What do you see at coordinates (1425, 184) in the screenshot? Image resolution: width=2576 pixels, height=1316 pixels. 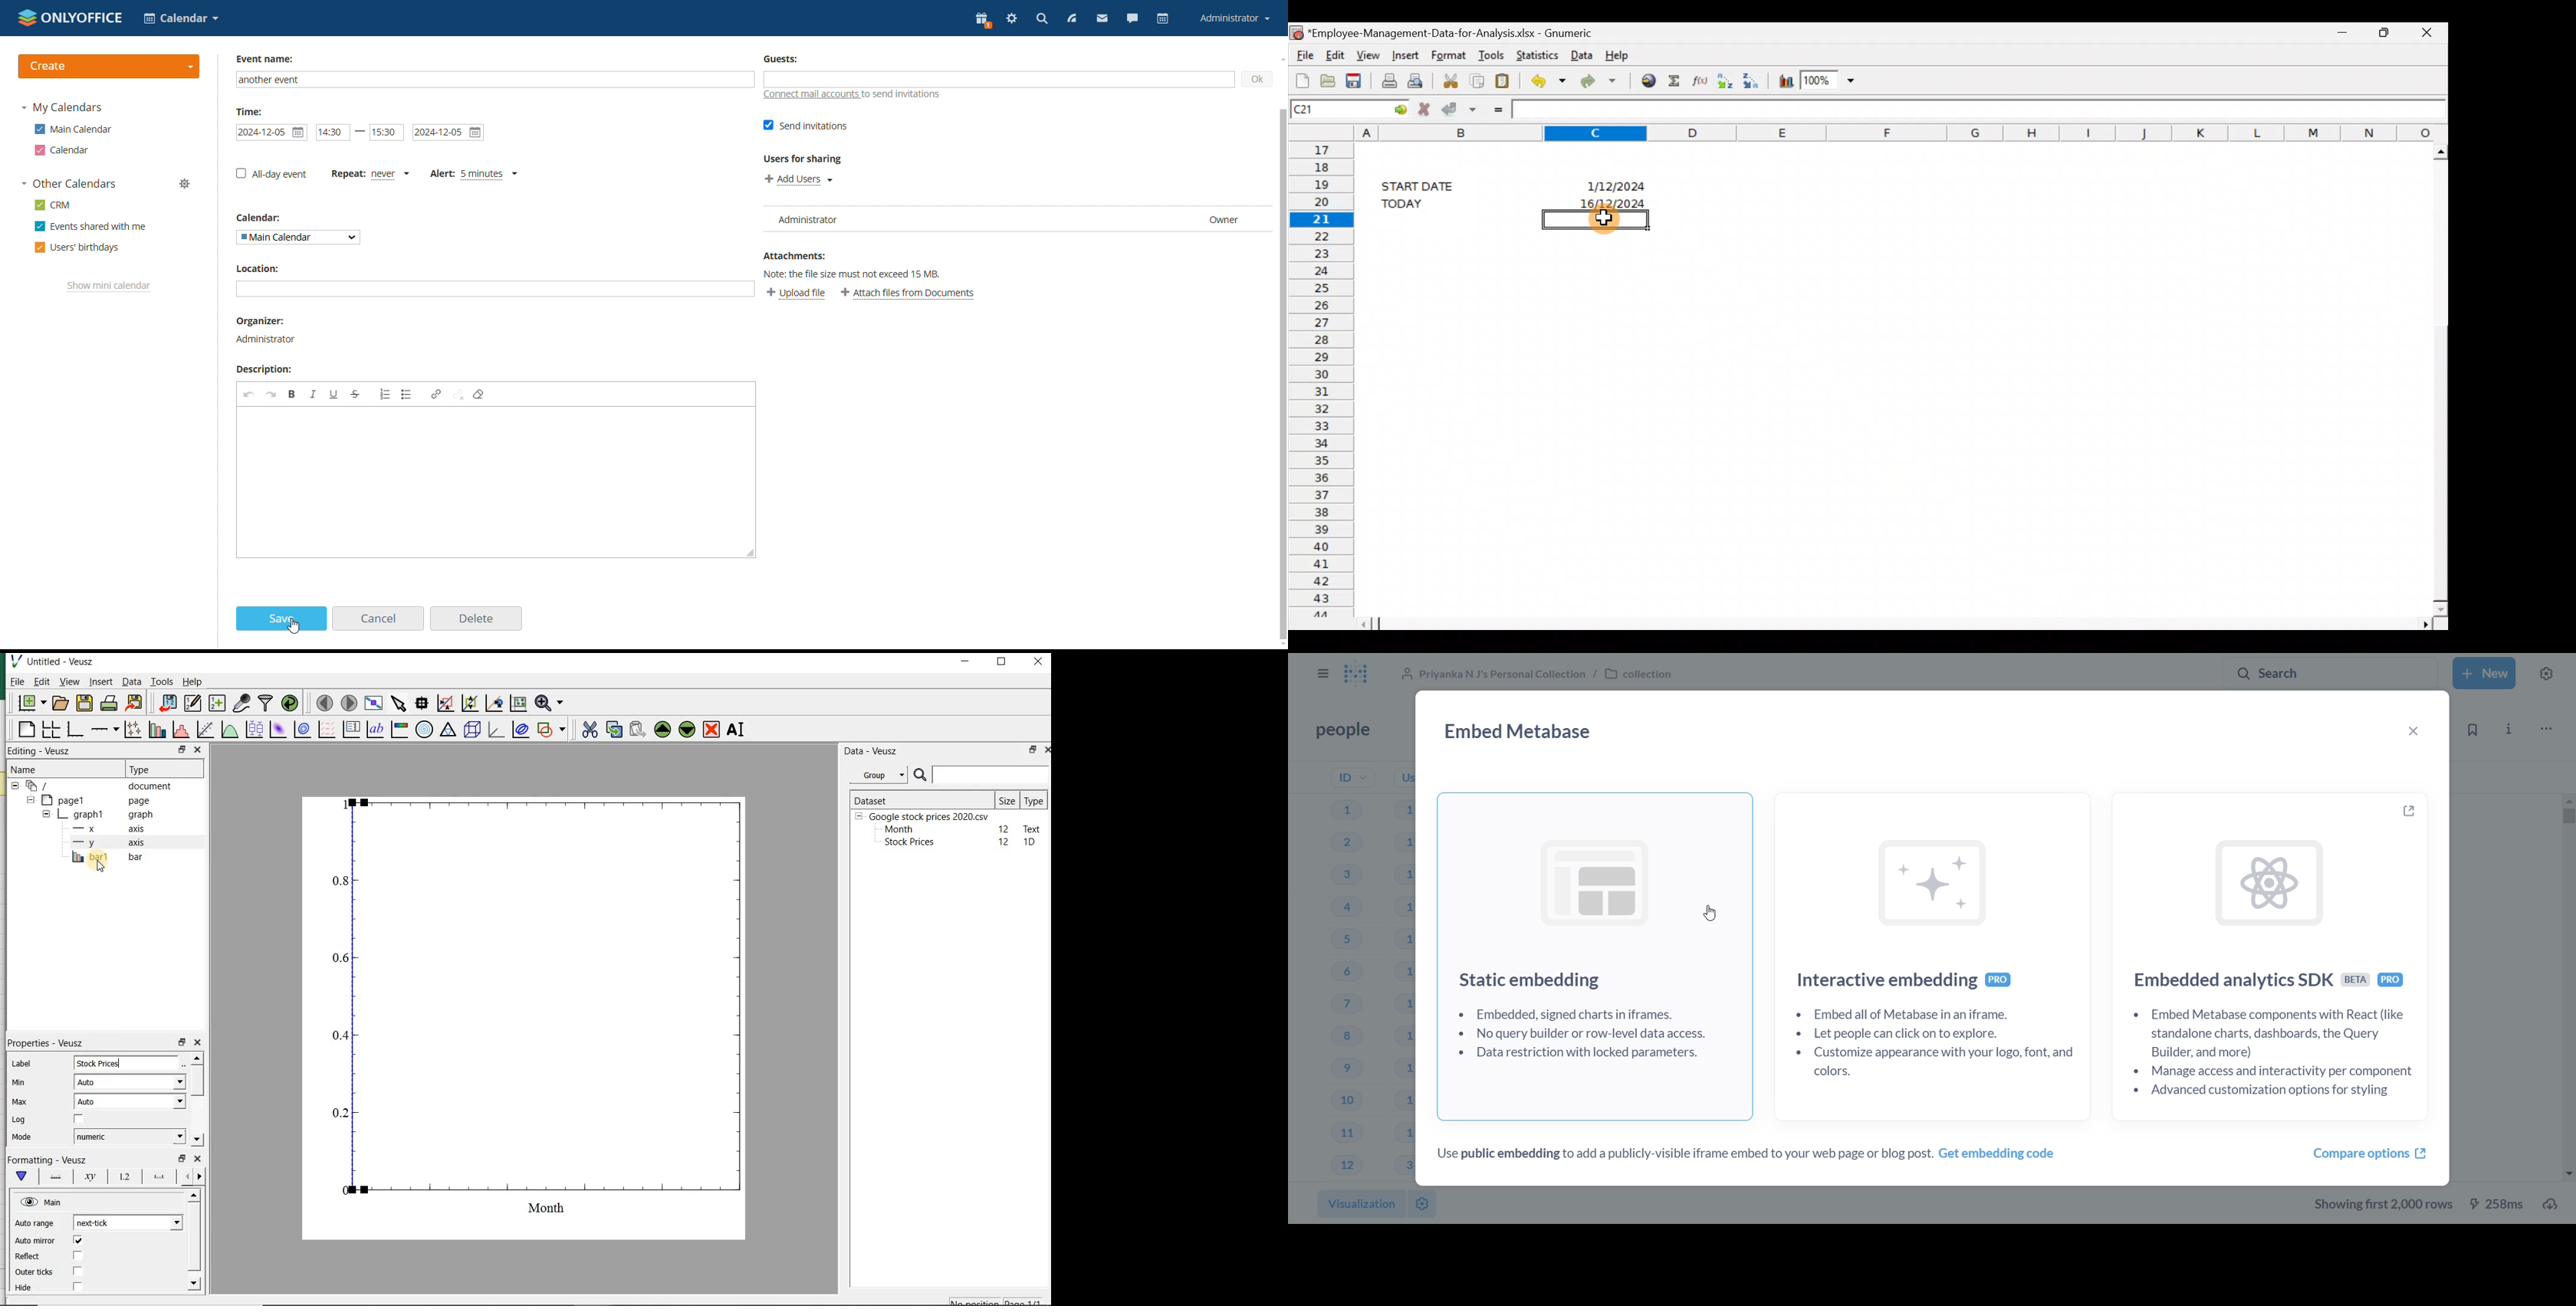 I see `START DATE` at bounding box center [1425, 184].